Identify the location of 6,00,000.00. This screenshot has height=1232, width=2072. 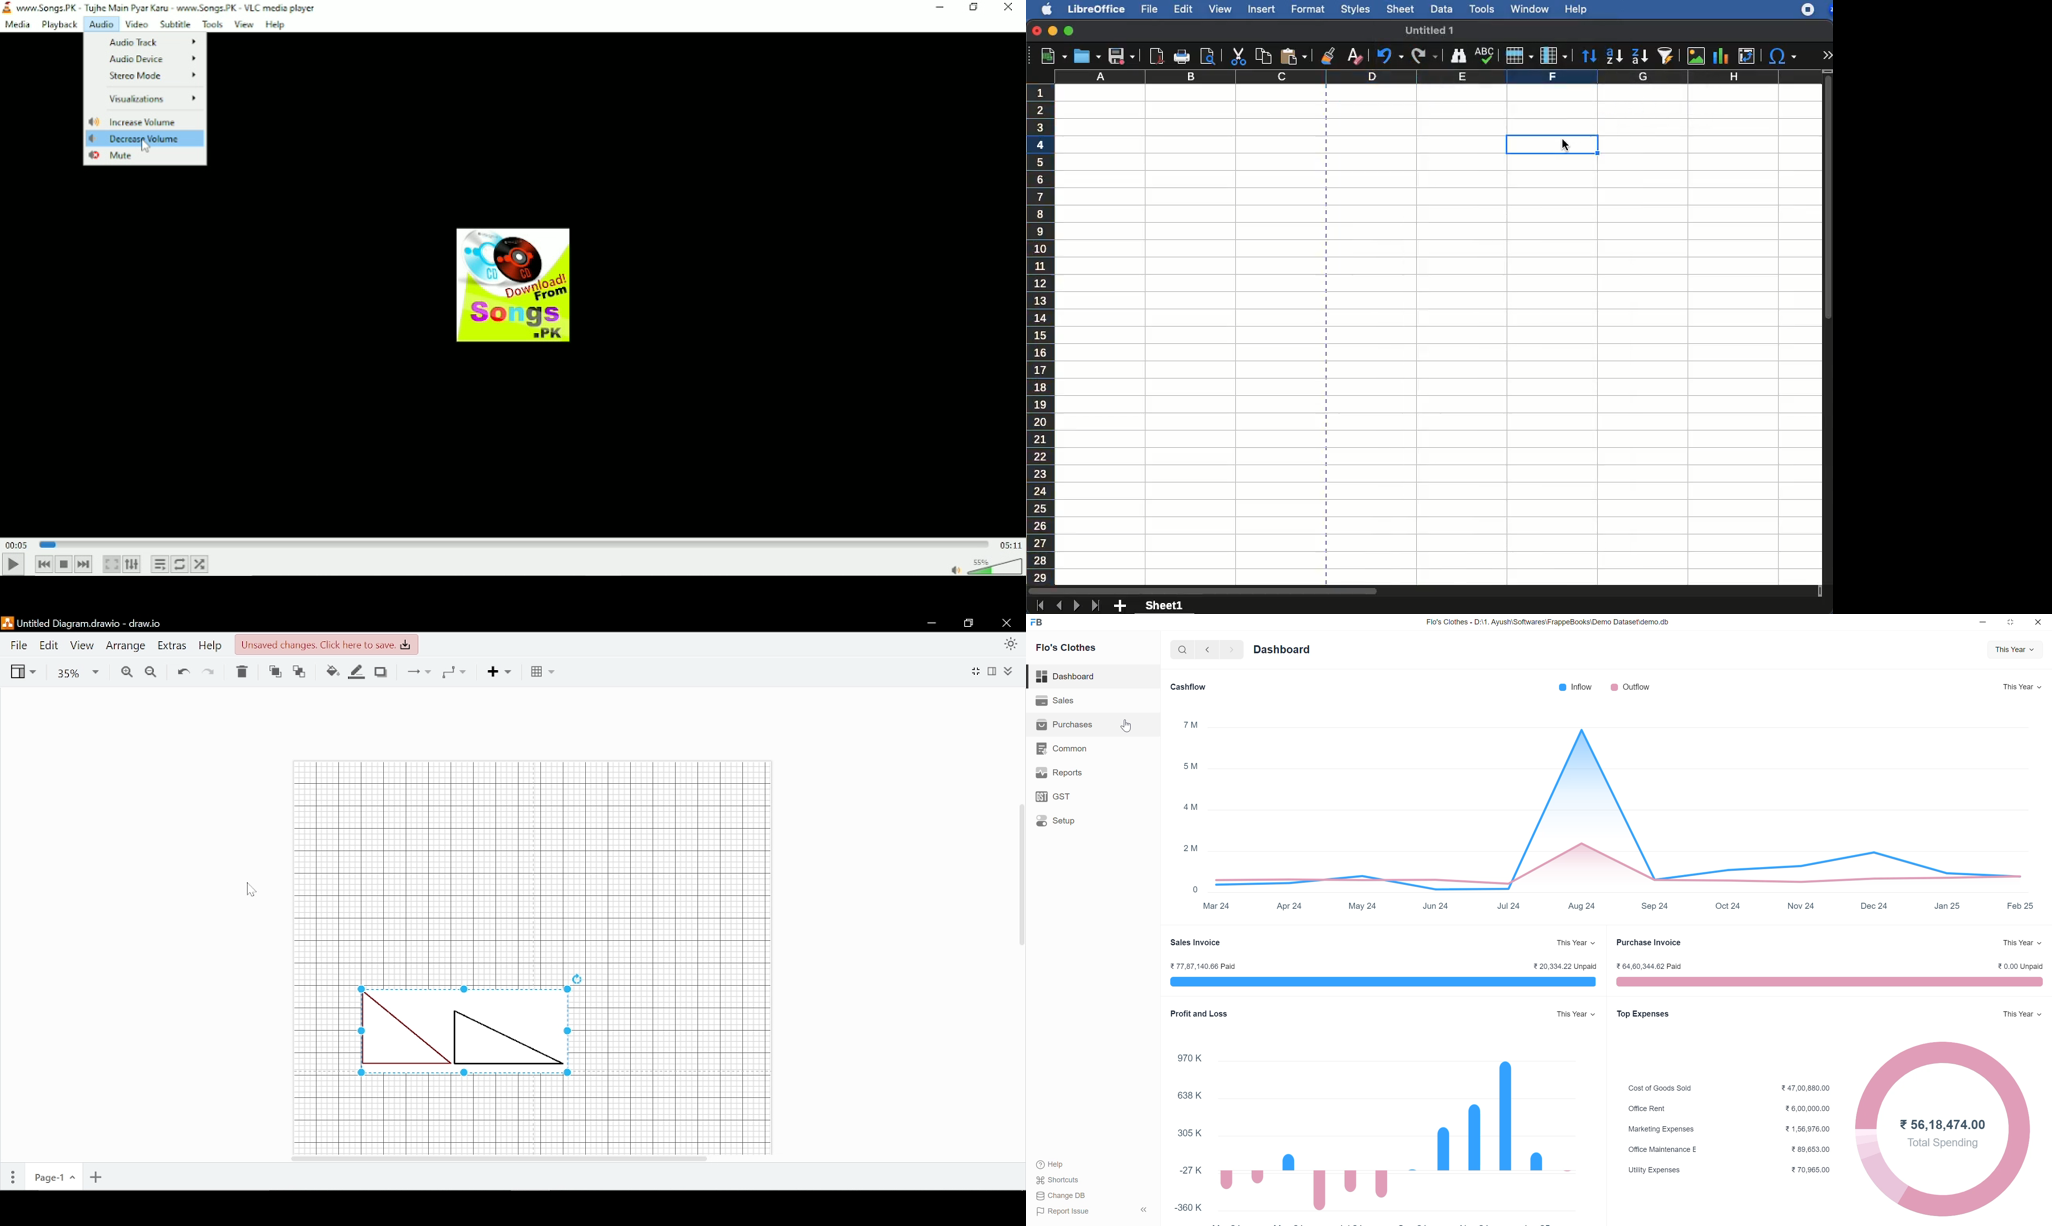
(1807, 1109).